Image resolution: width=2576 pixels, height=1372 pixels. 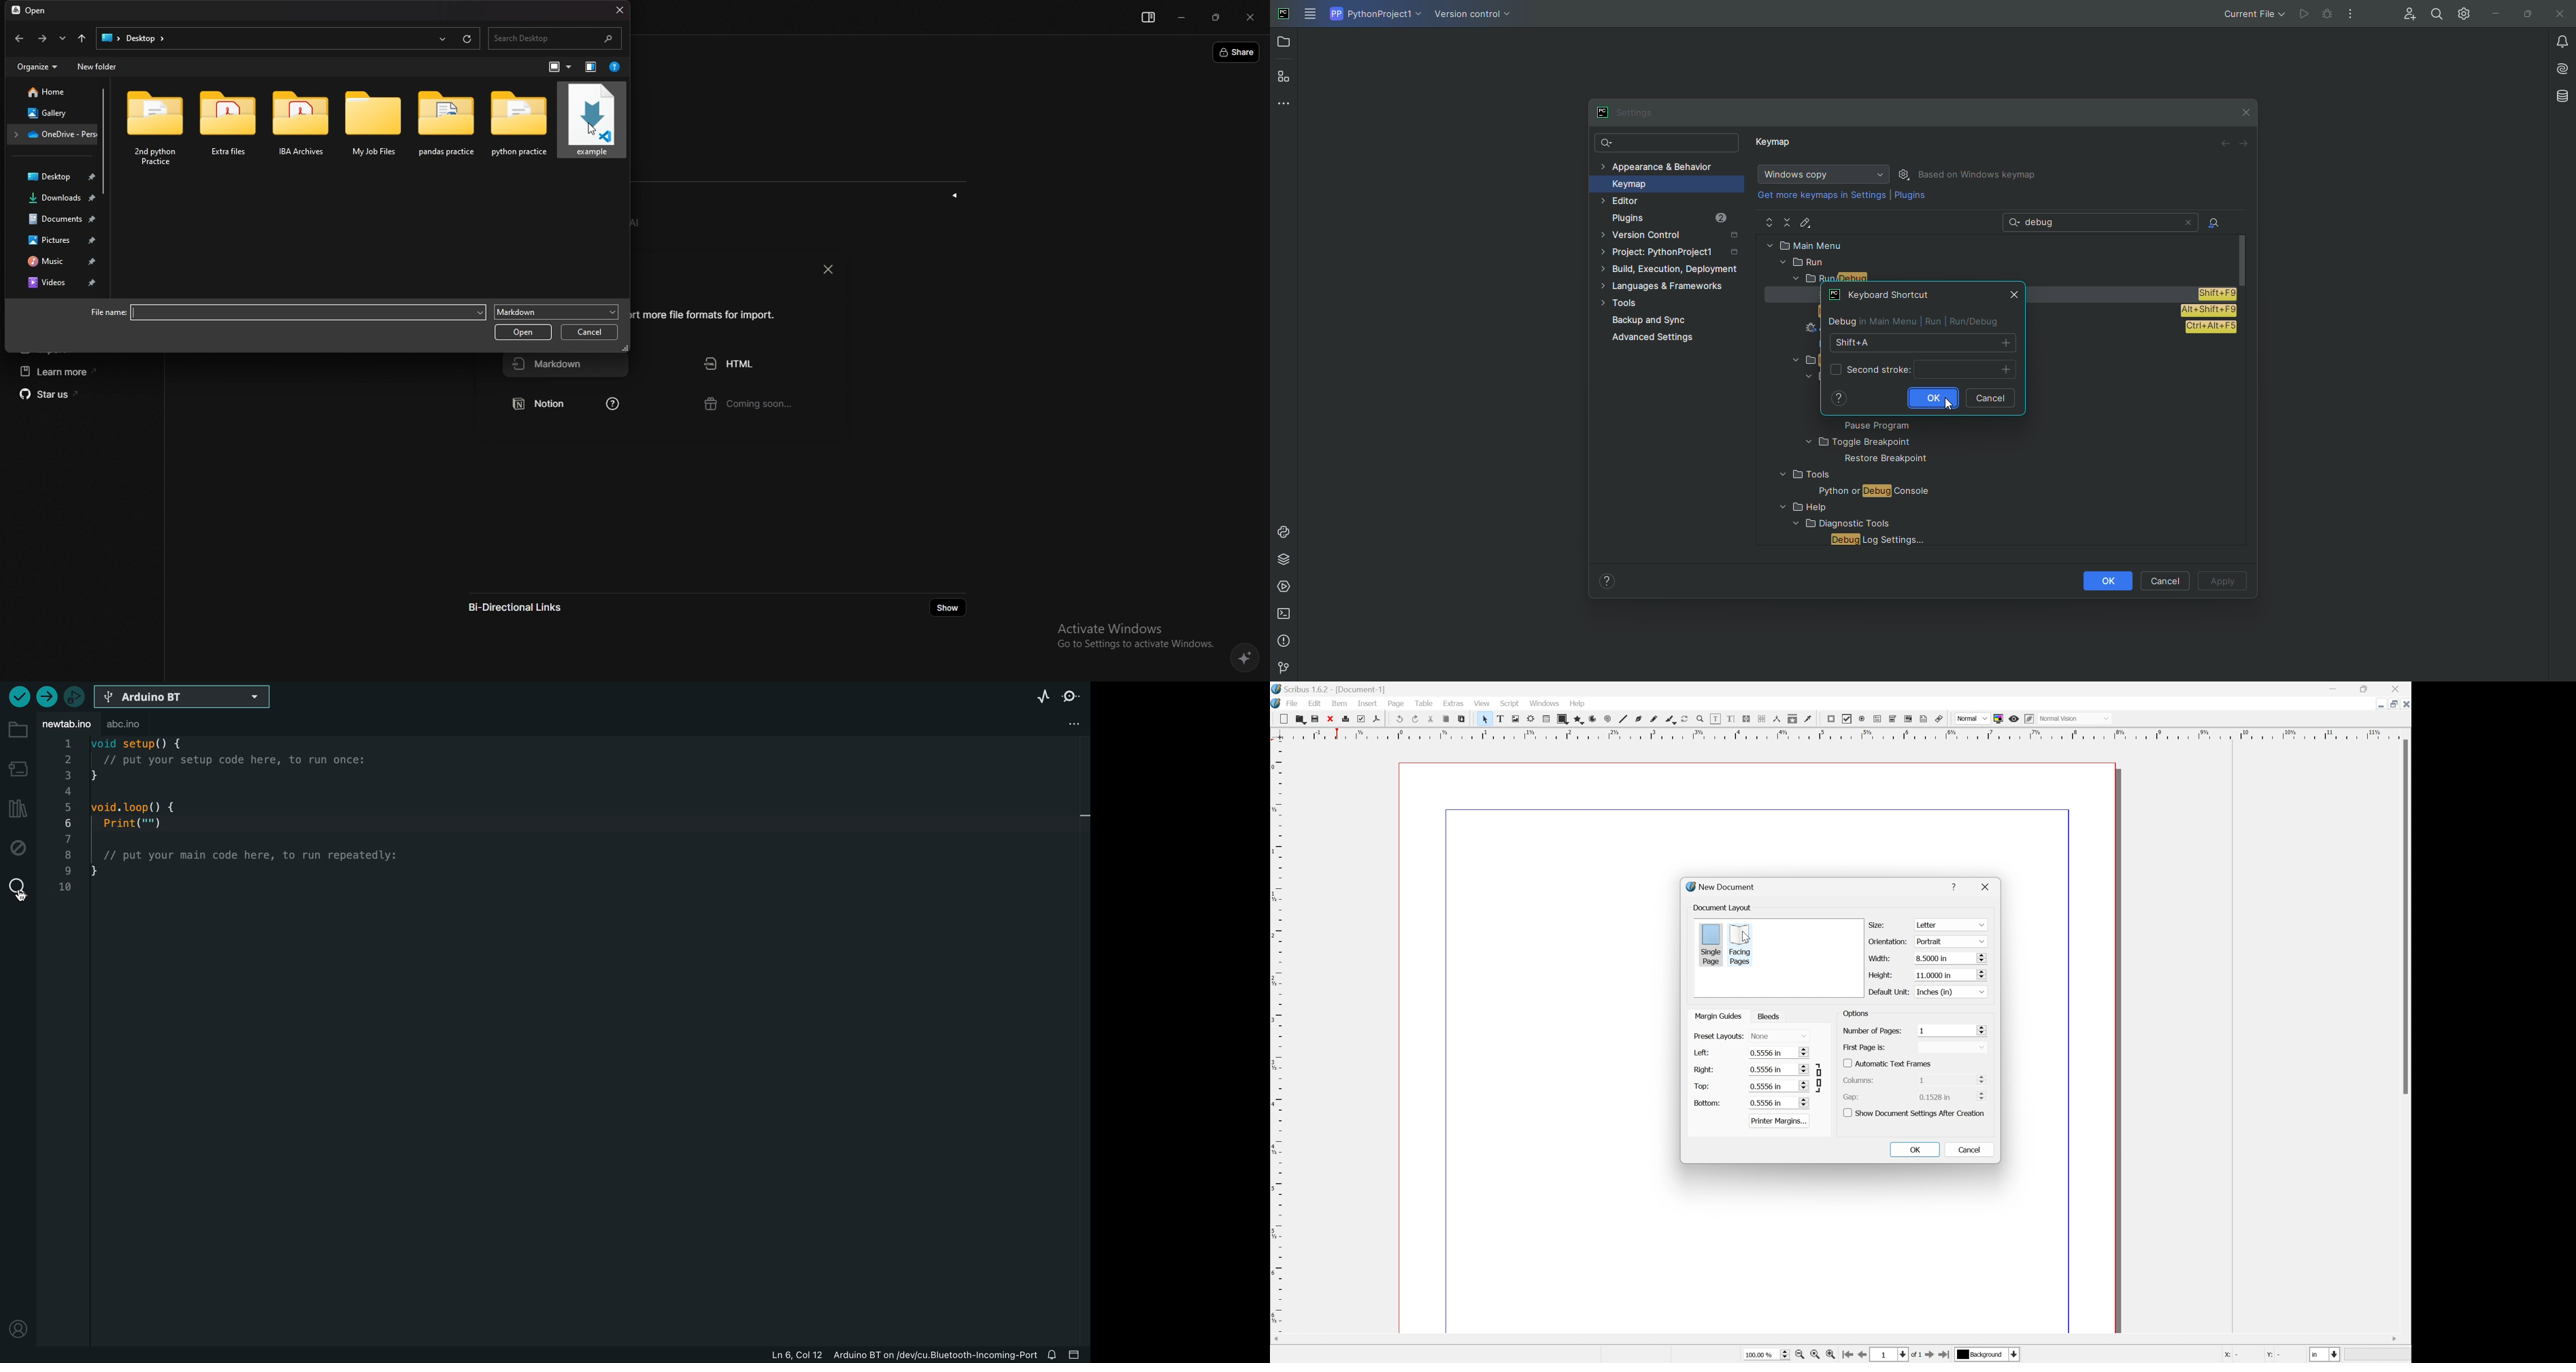 I want to click on Calligraphic view, so click(x=1668, y=719).